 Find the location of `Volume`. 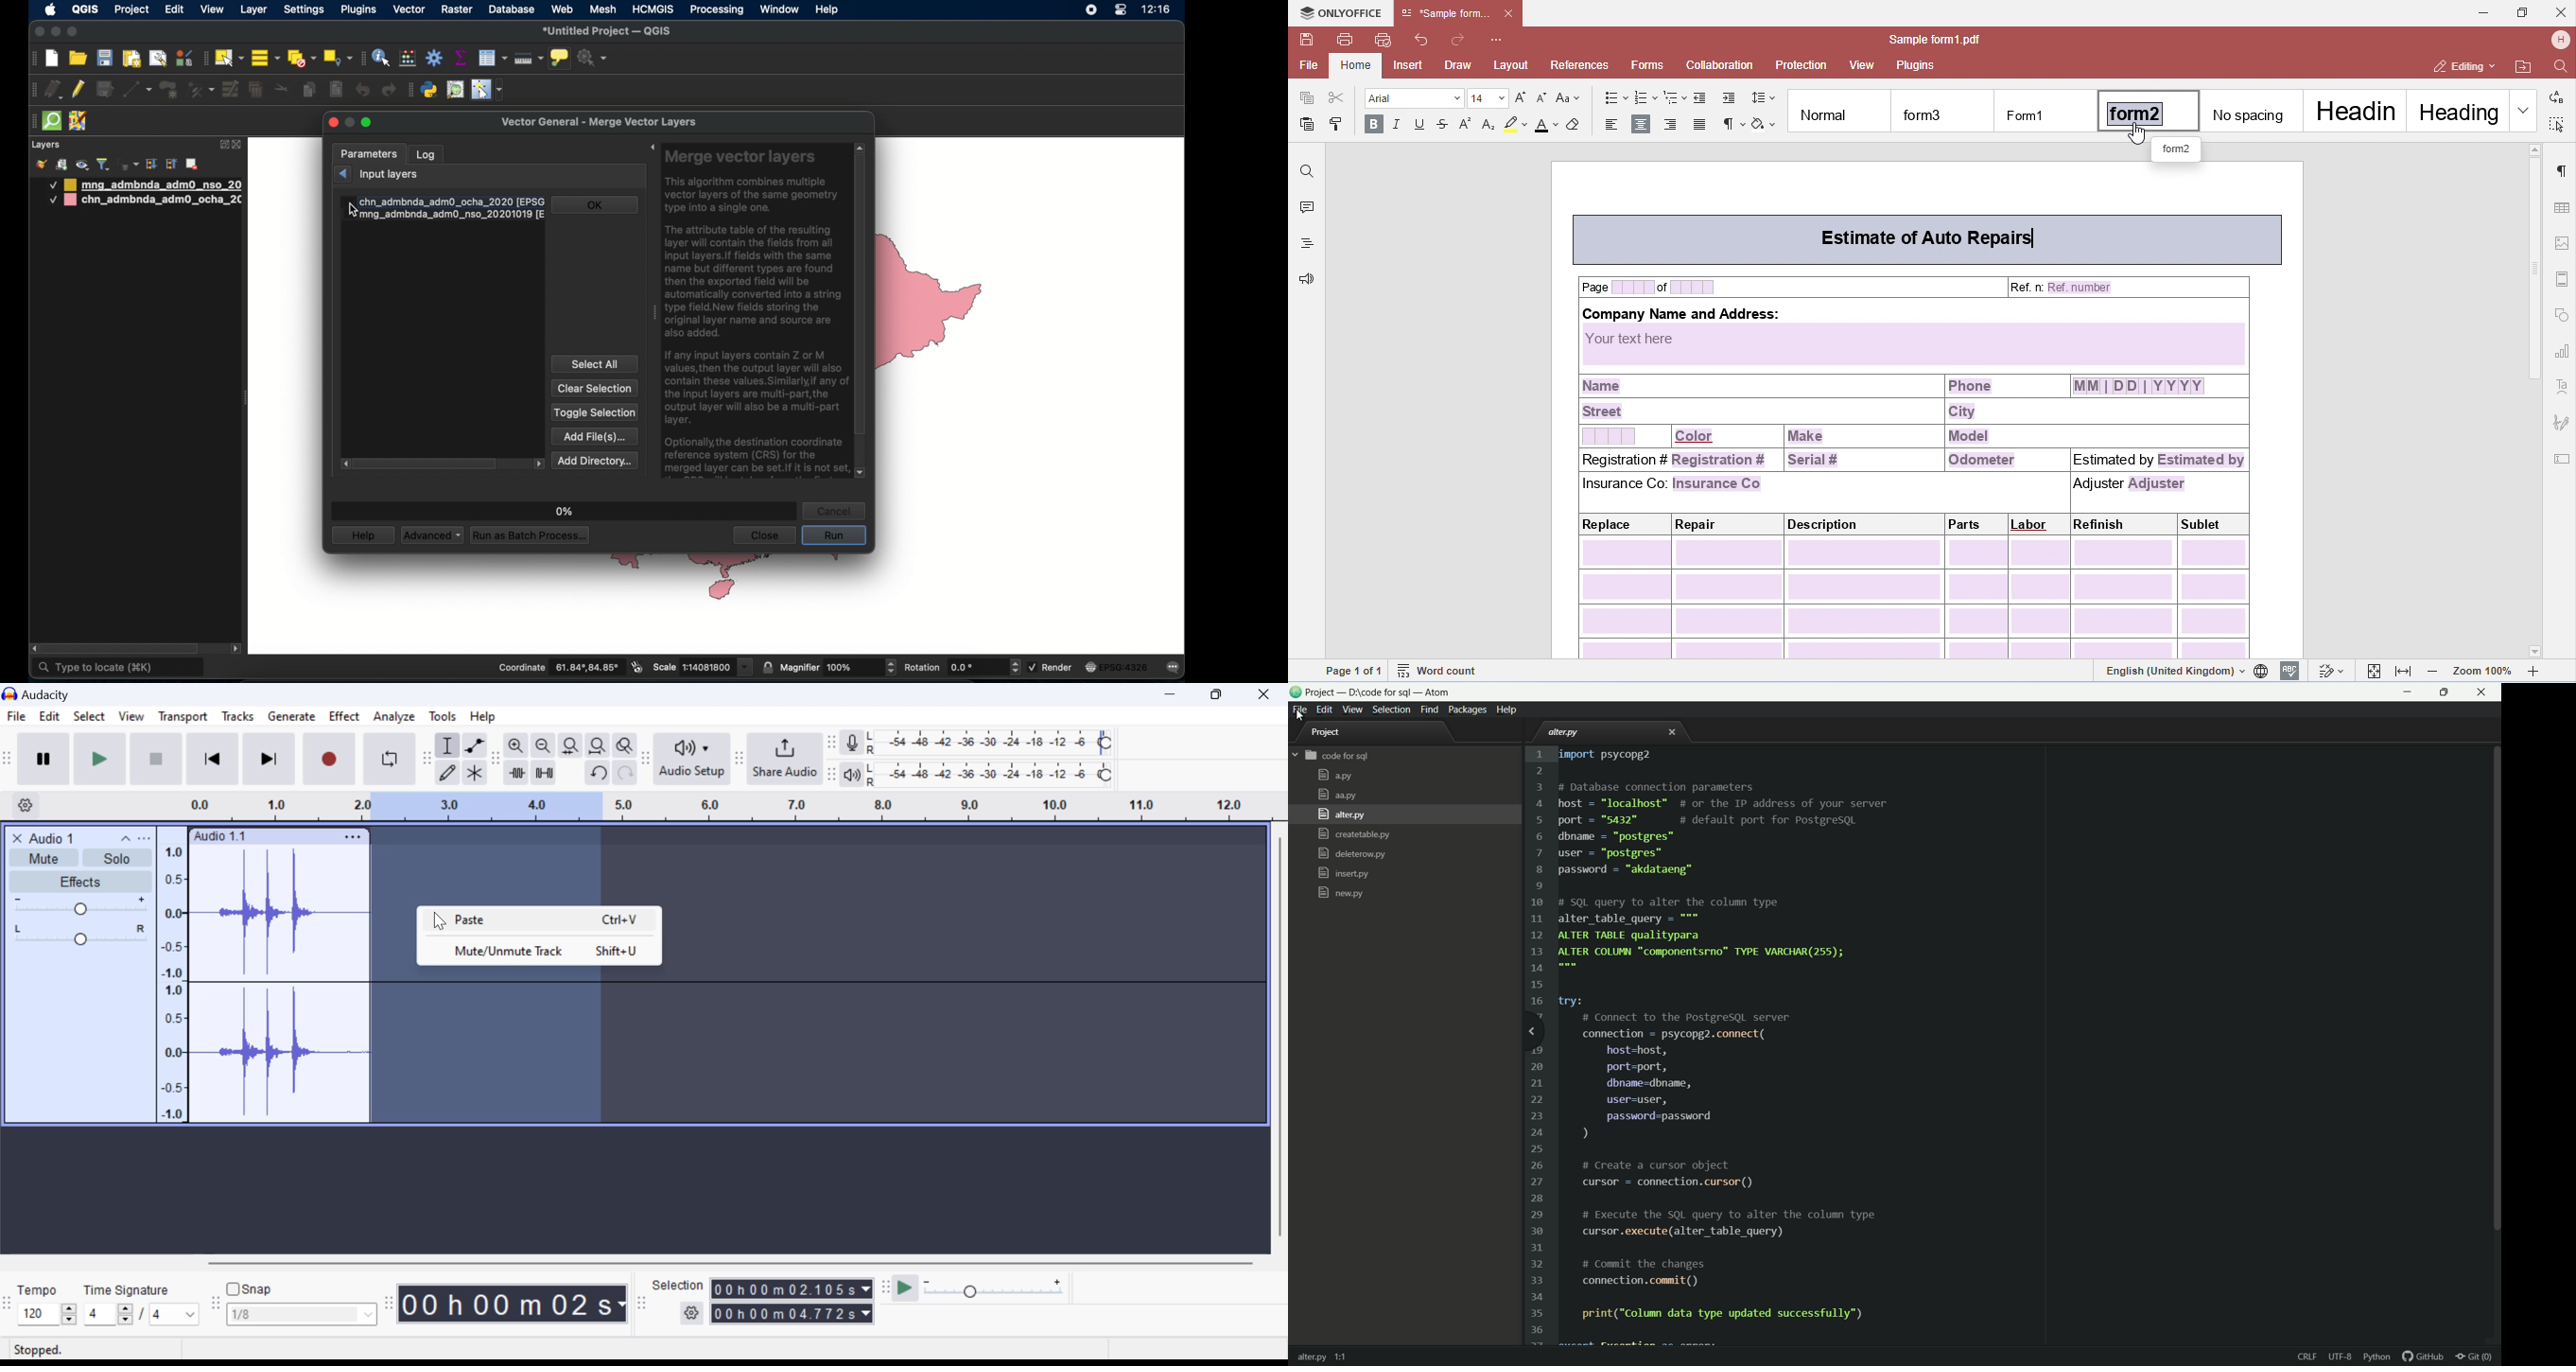

Volume is located at coordinates (78, 906).